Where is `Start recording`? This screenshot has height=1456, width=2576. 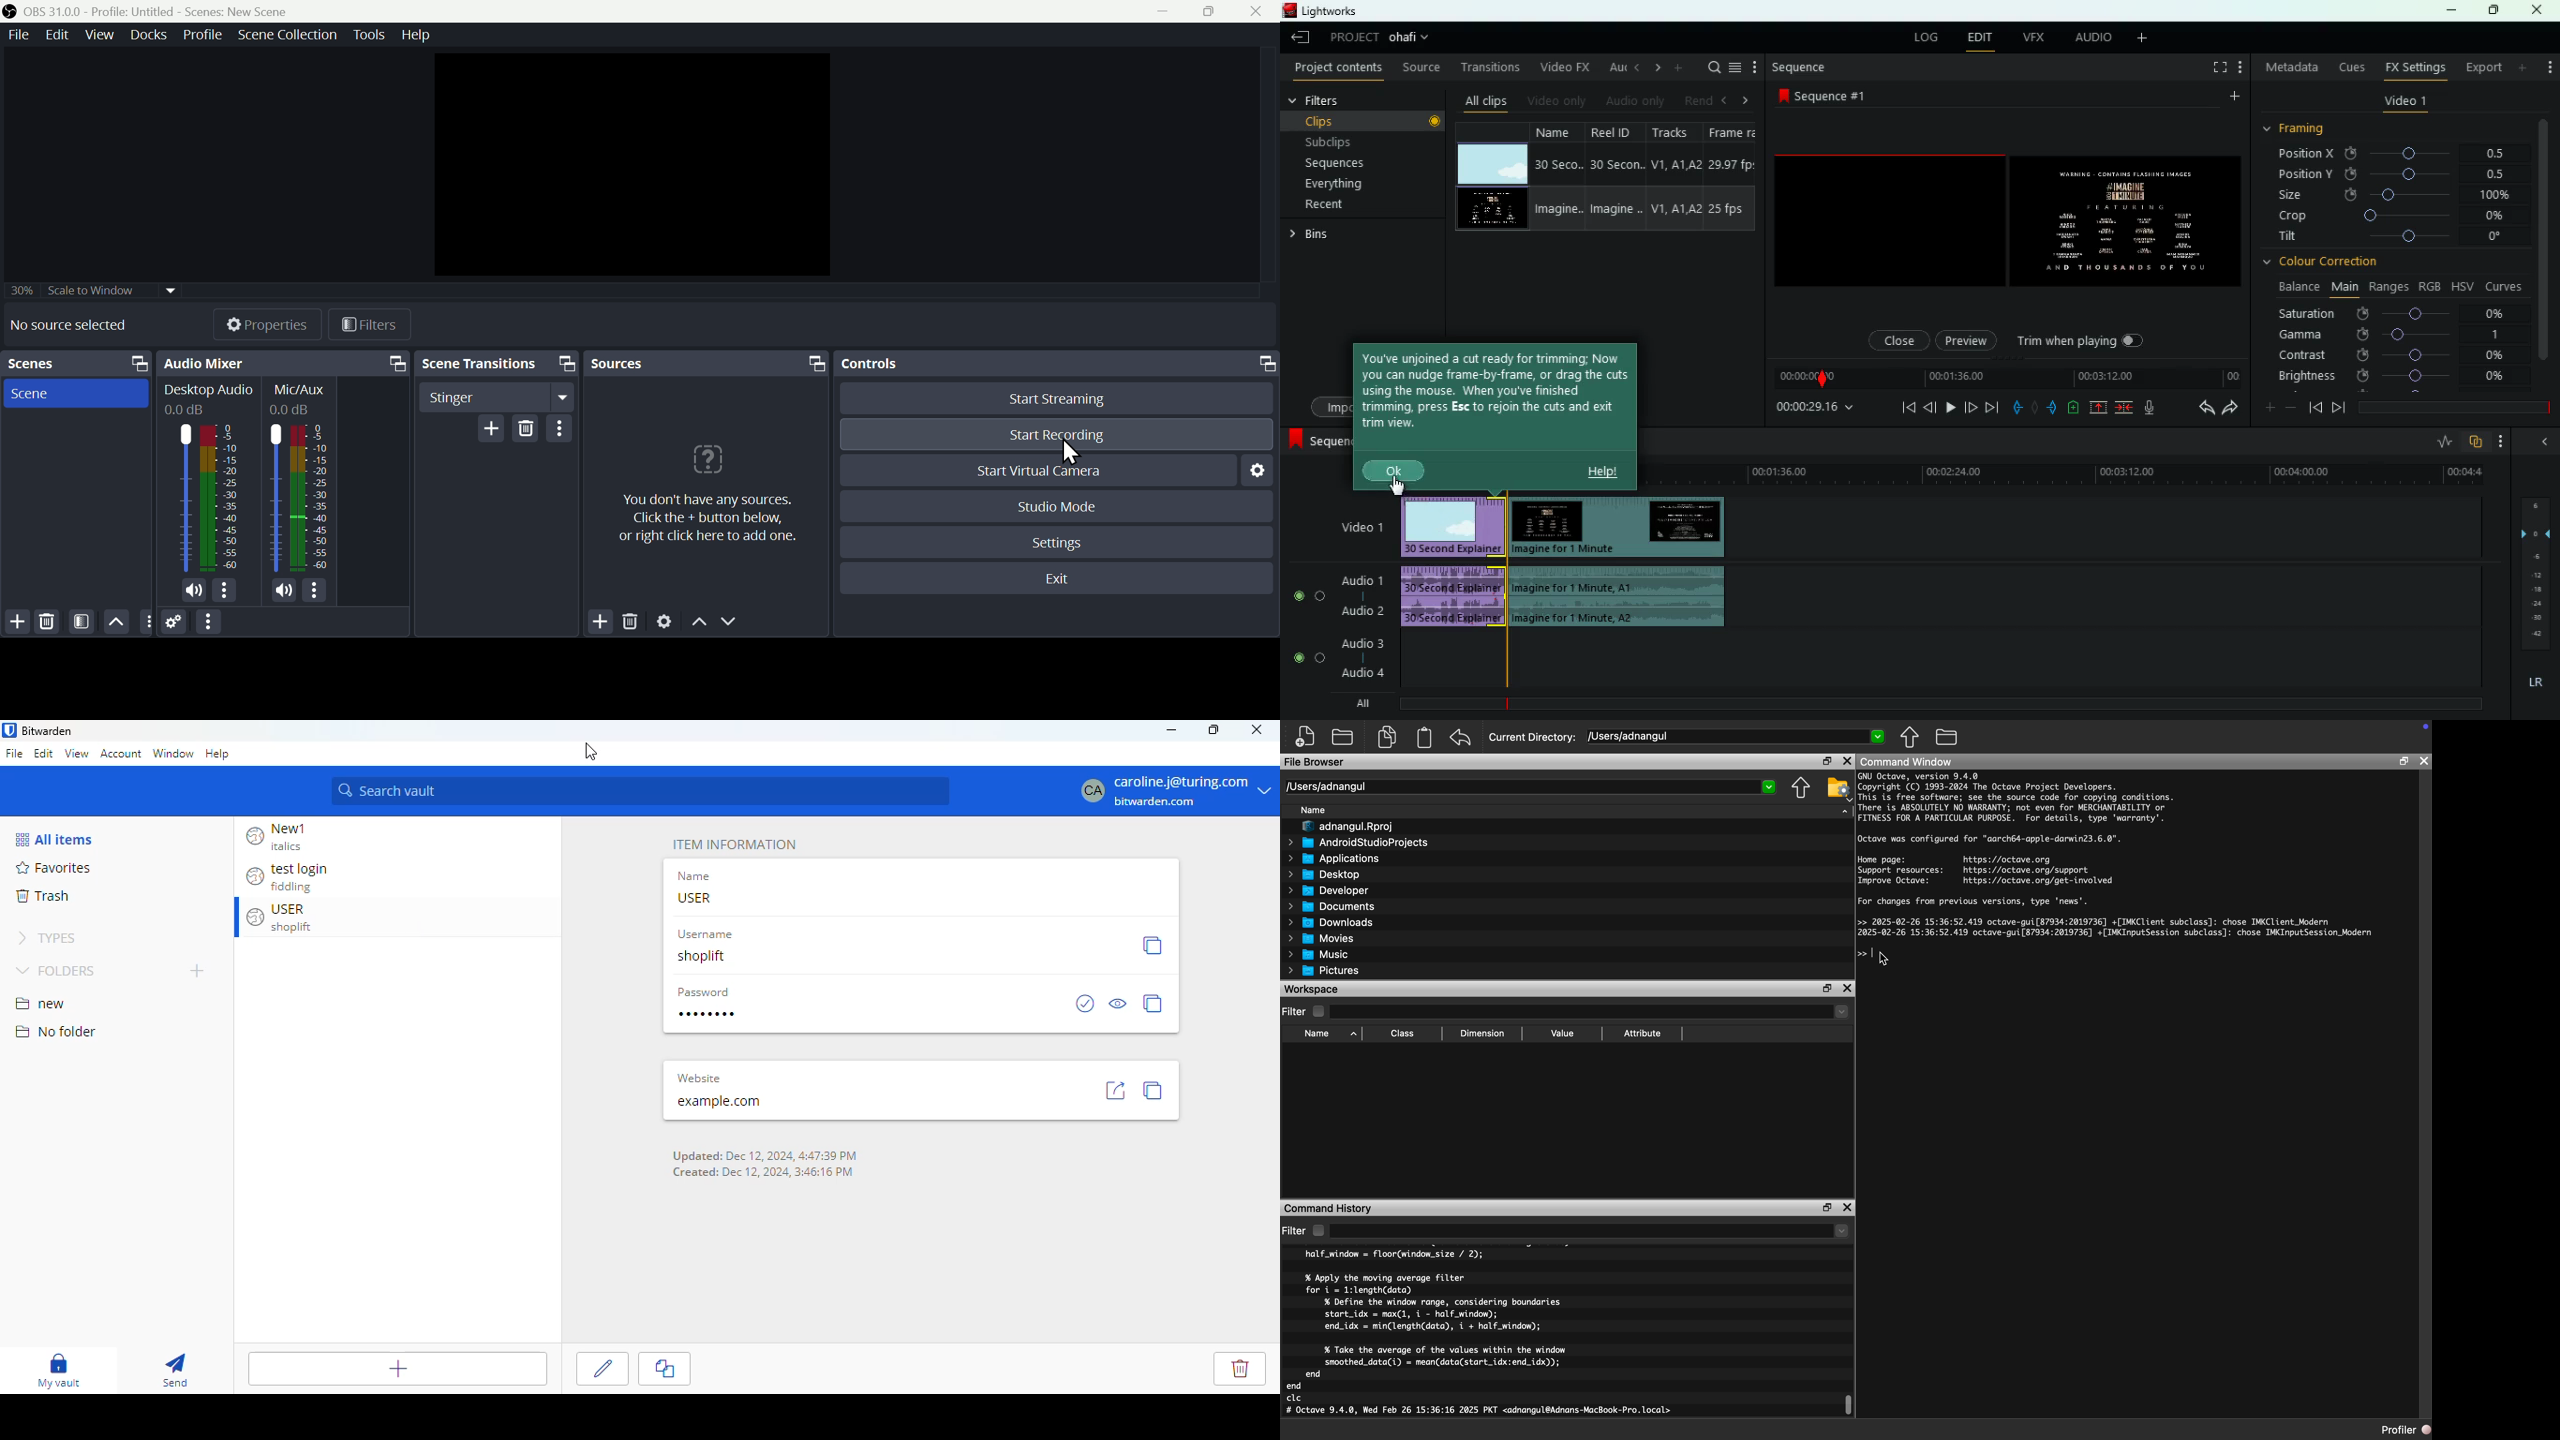 Start recording is located at coordinates (1056, 434).